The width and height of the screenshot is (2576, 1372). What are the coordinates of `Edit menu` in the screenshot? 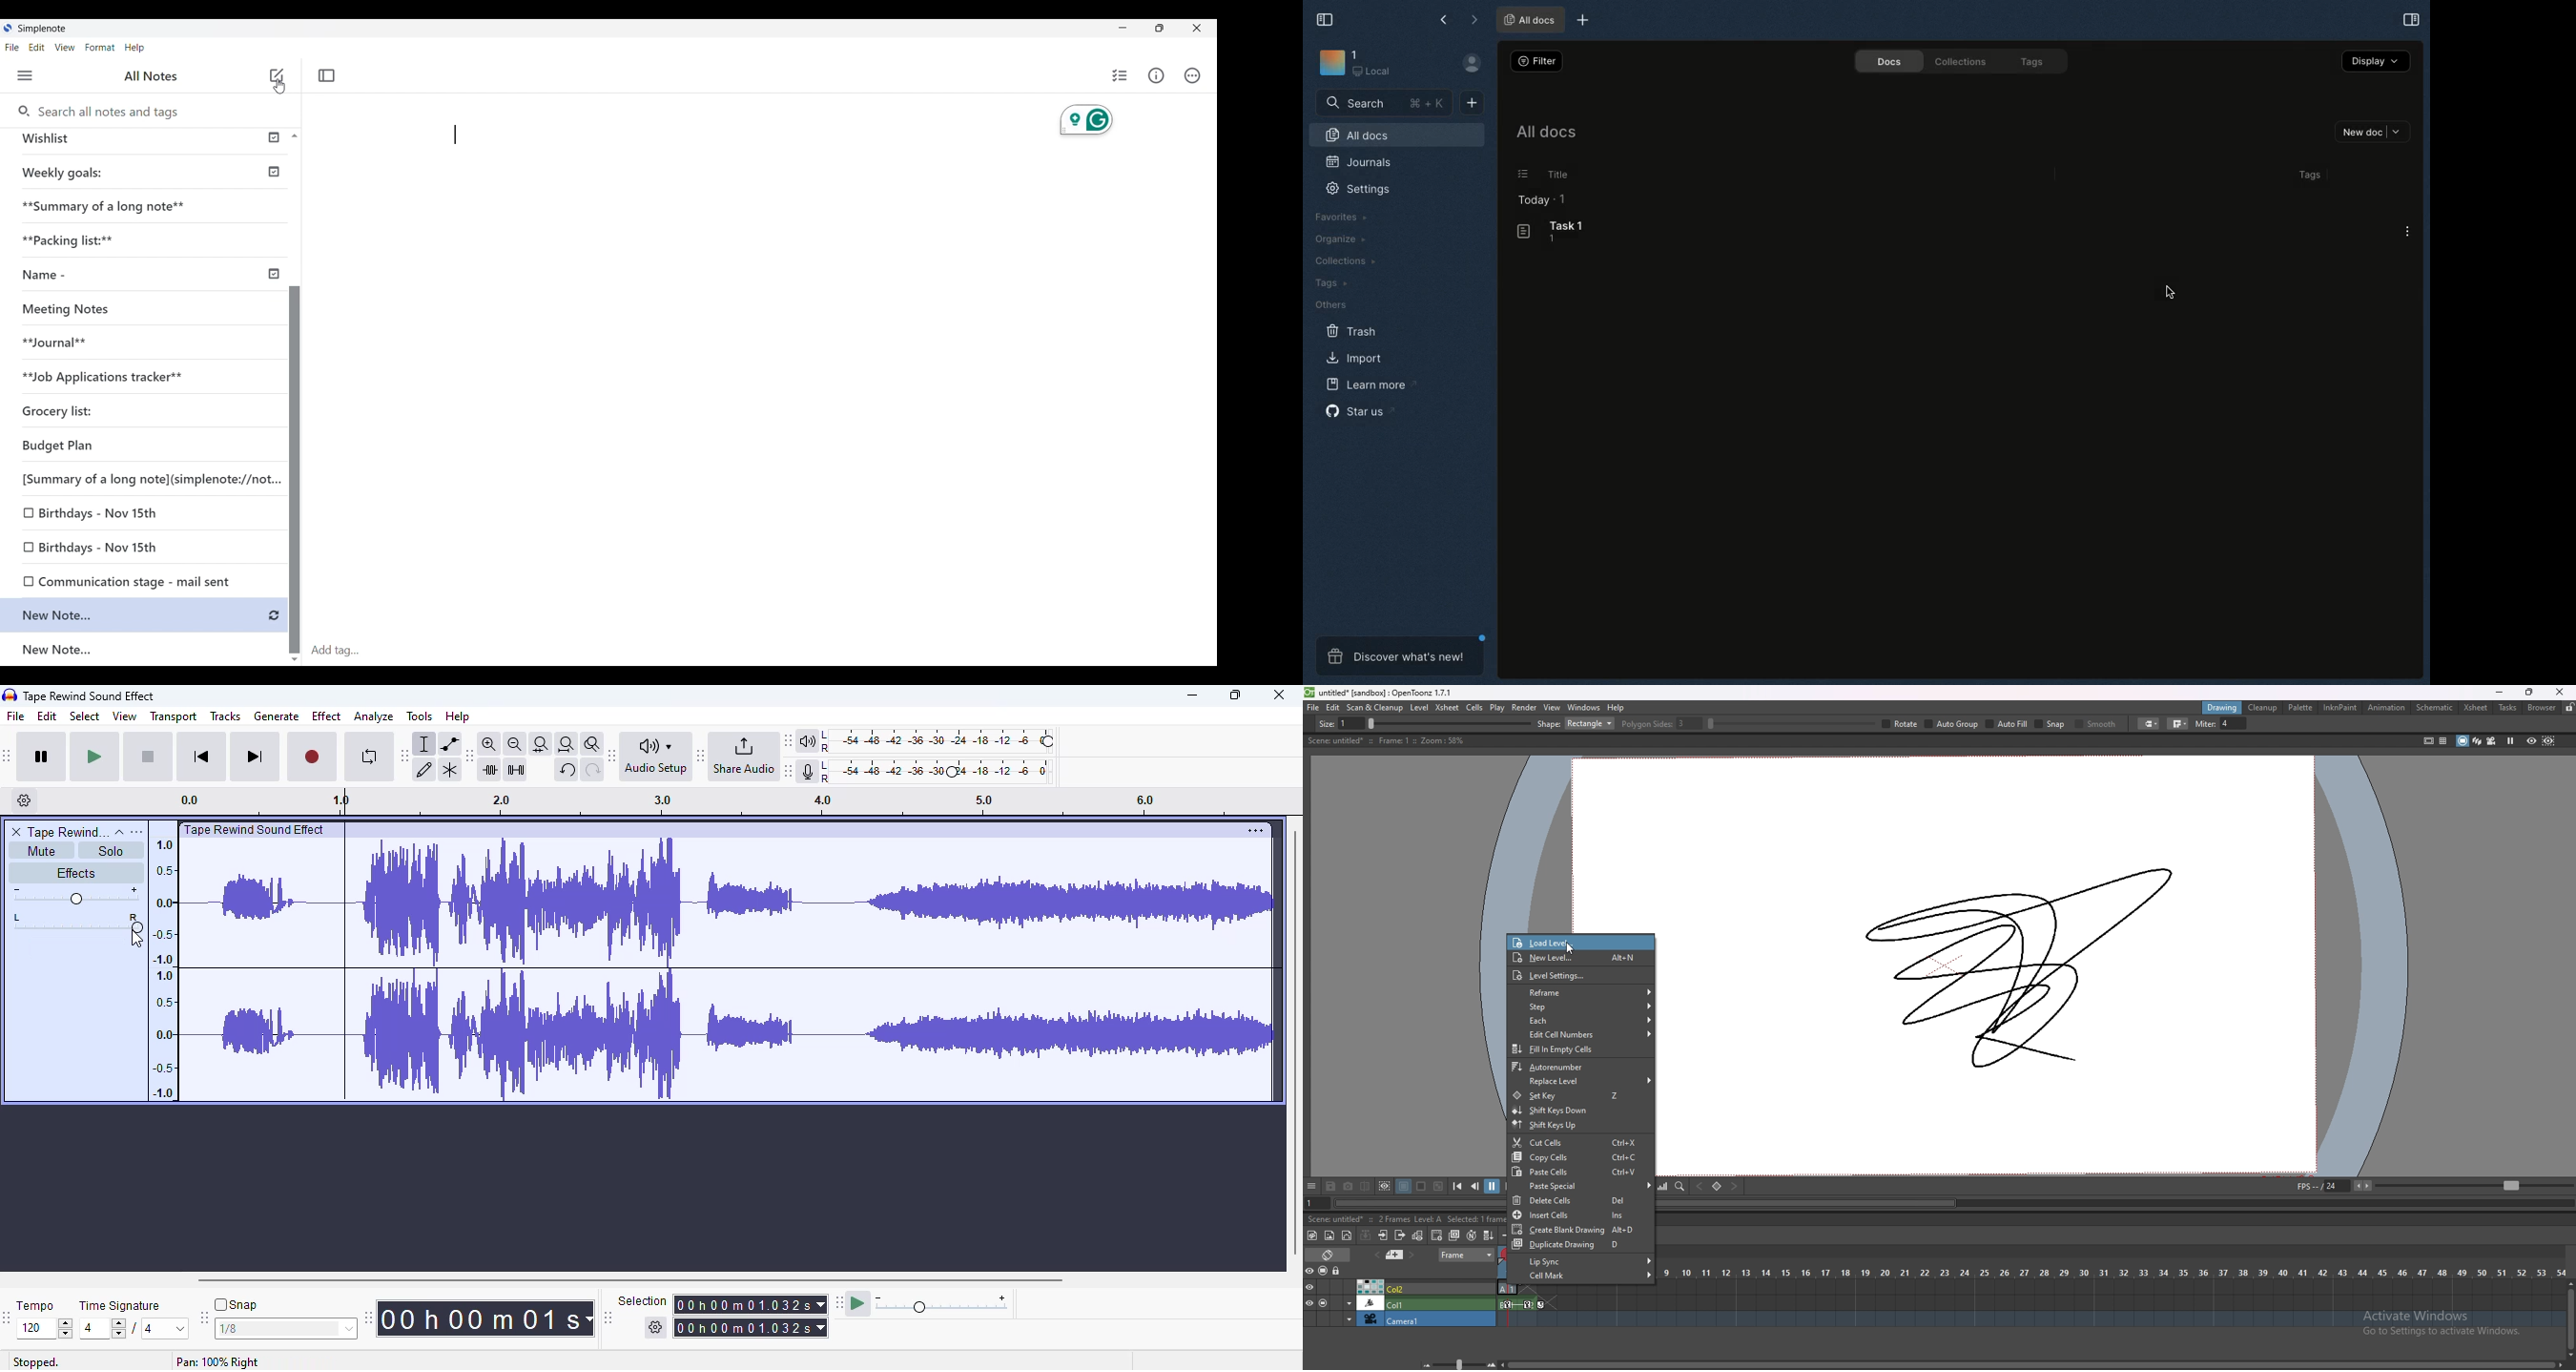 It's located at (37, 48).